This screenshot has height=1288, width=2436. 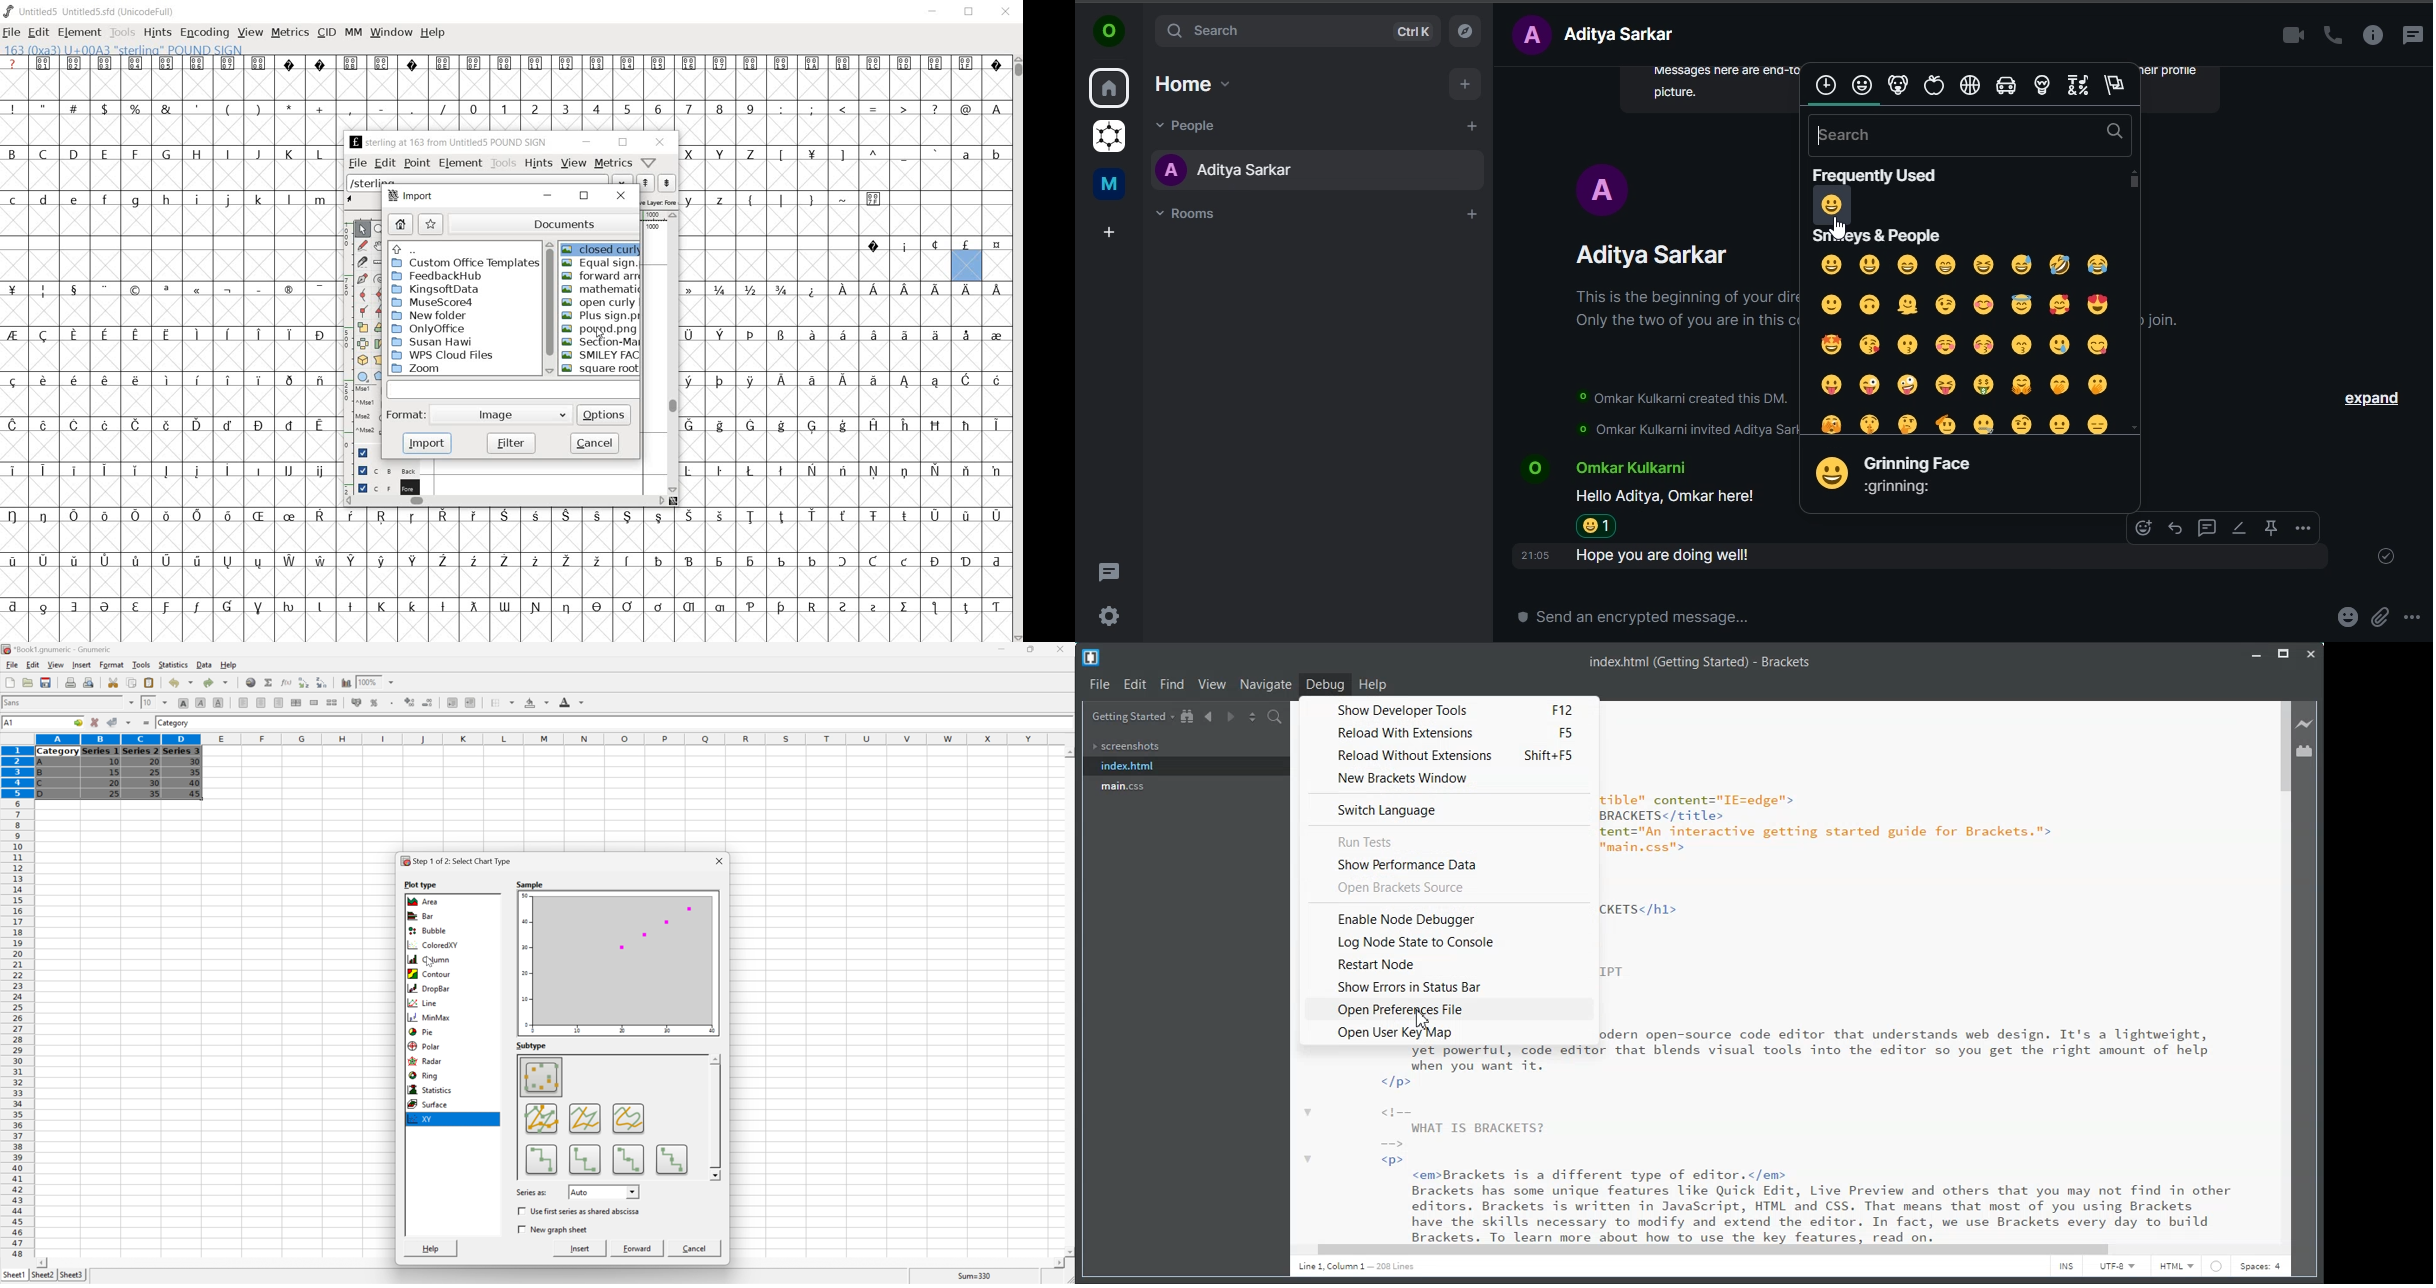 What do you see at coordinates (447, 142) in the screenshot?
I see `glyph name` at bounding box center [447, 142].